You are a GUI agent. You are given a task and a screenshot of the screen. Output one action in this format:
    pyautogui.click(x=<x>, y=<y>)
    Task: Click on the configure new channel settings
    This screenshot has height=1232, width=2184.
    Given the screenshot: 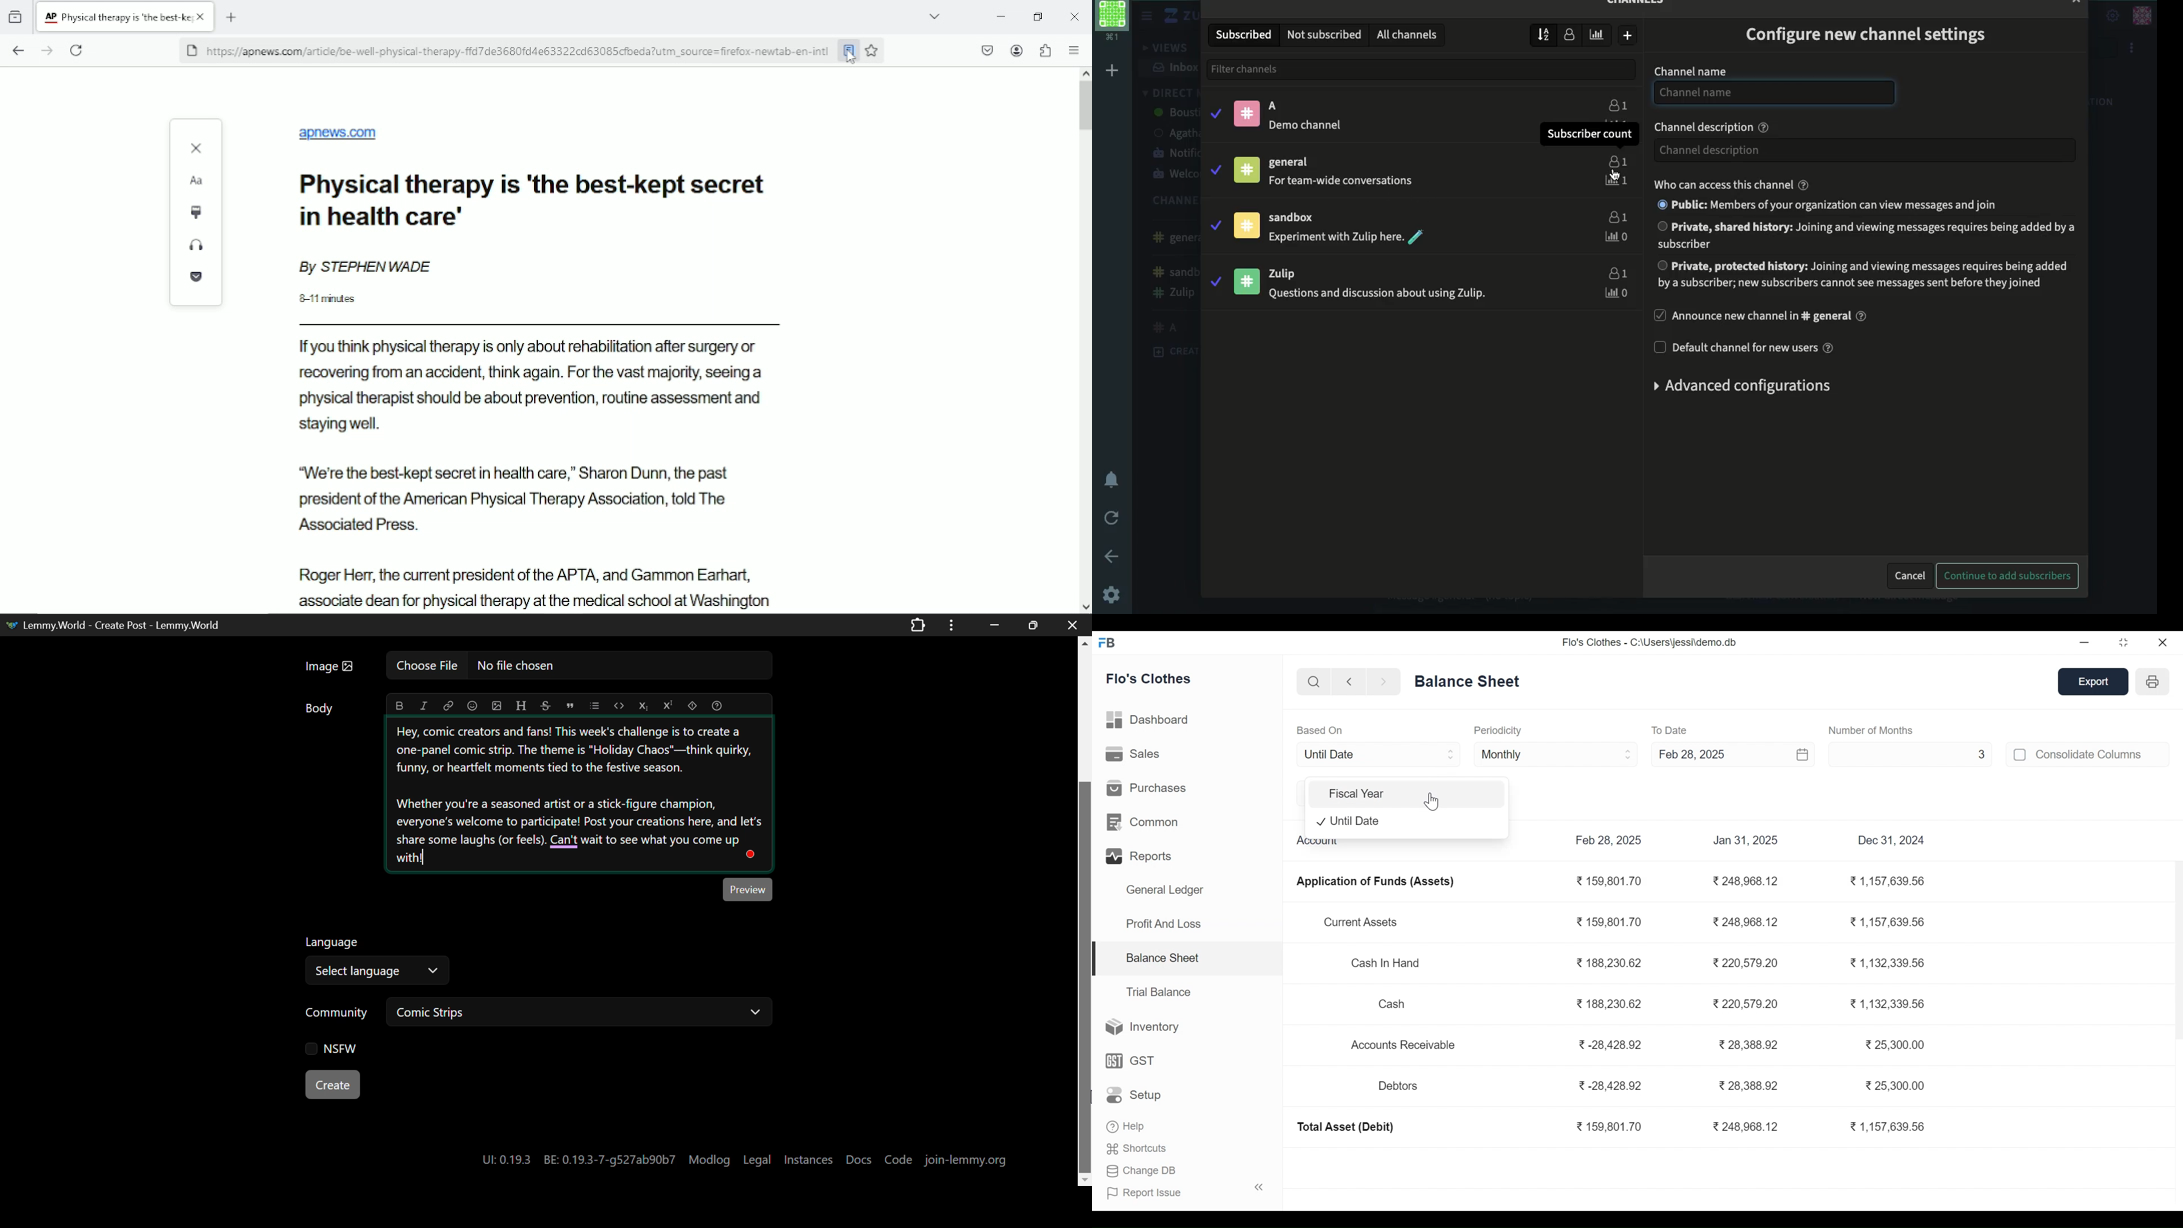 What is the action you would take?
    pyautogui.click(x=1861, y=35)
    